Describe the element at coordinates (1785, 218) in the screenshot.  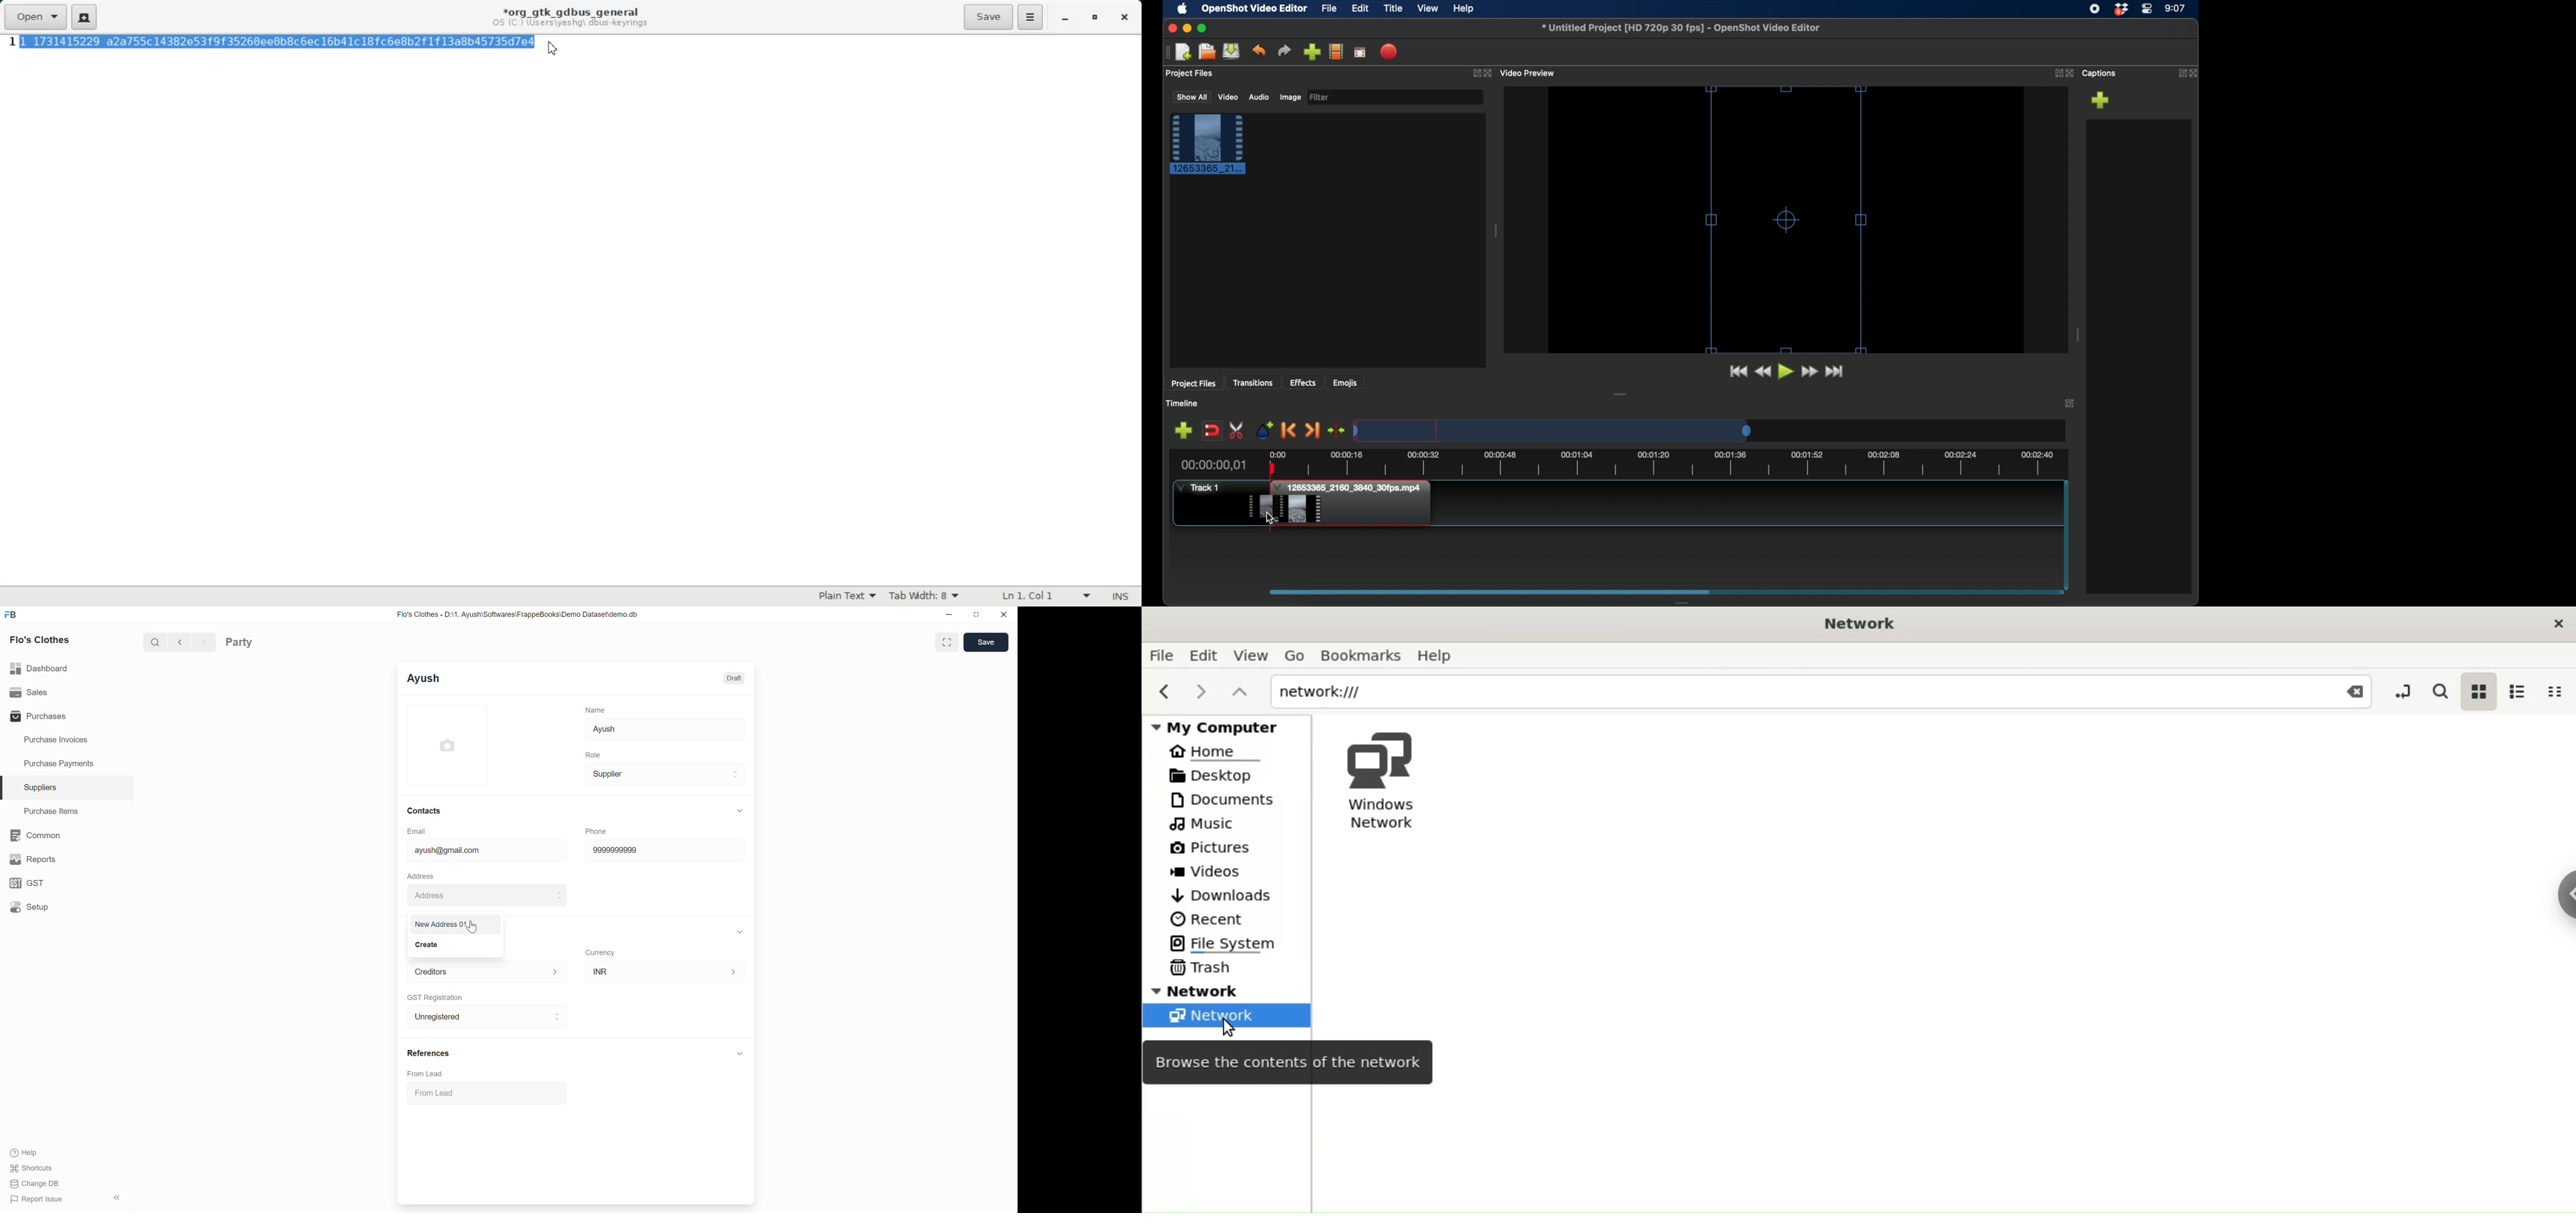
I see `resize handles` at that location.